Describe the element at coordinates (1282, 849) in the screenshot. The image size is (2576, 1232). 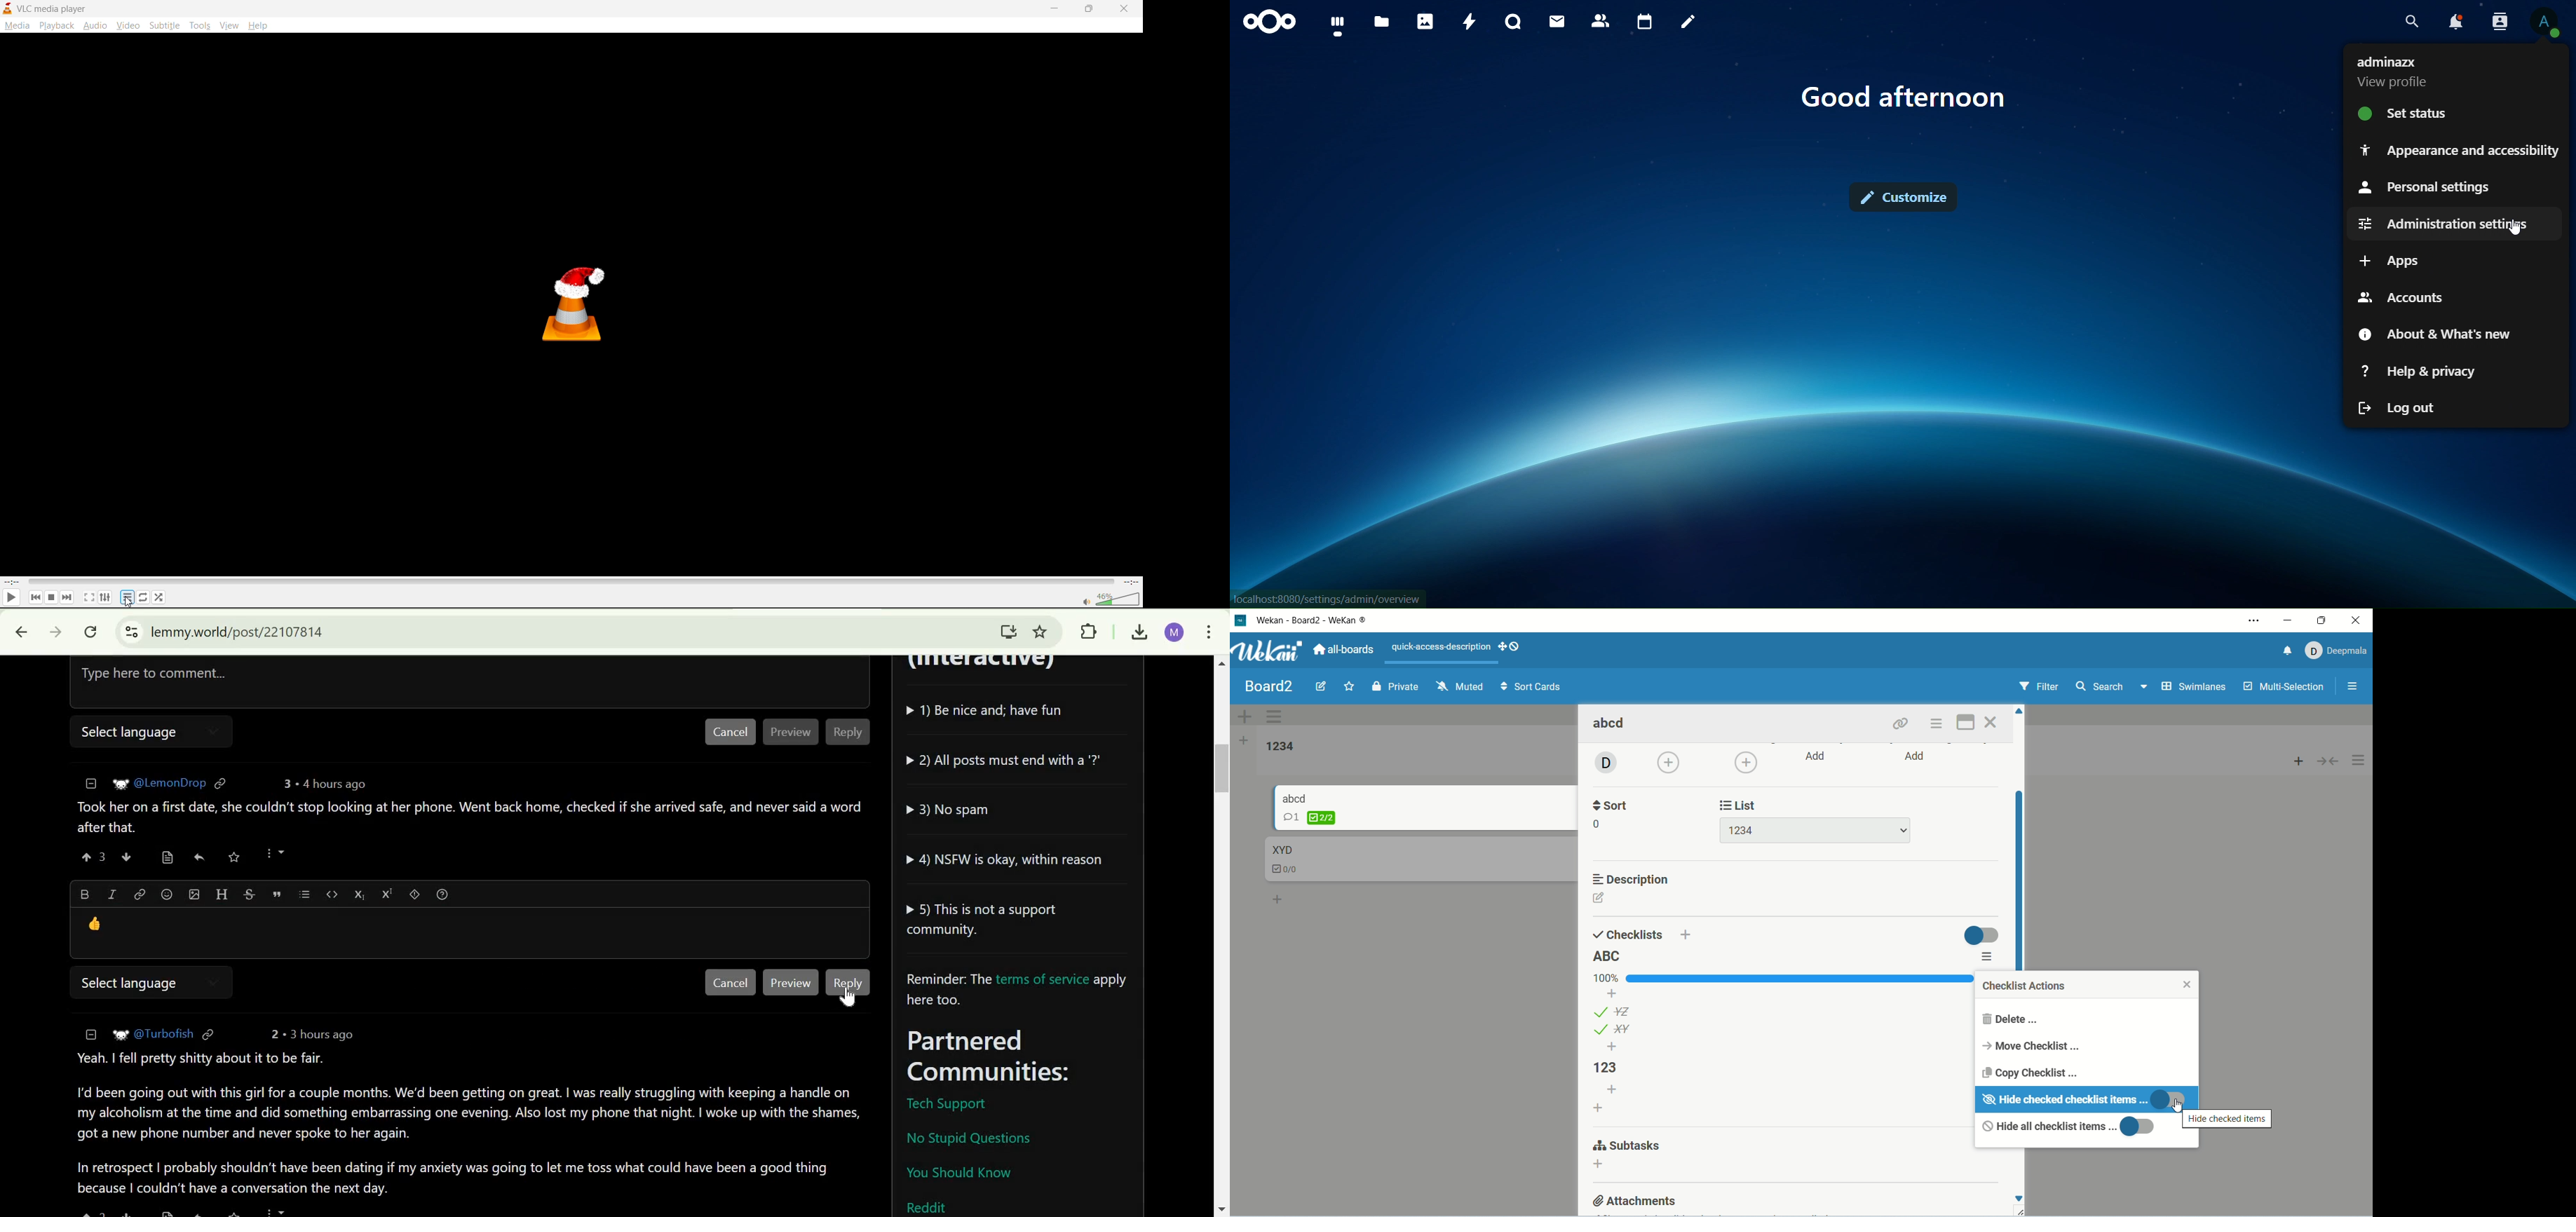
I see `card title` at that location.